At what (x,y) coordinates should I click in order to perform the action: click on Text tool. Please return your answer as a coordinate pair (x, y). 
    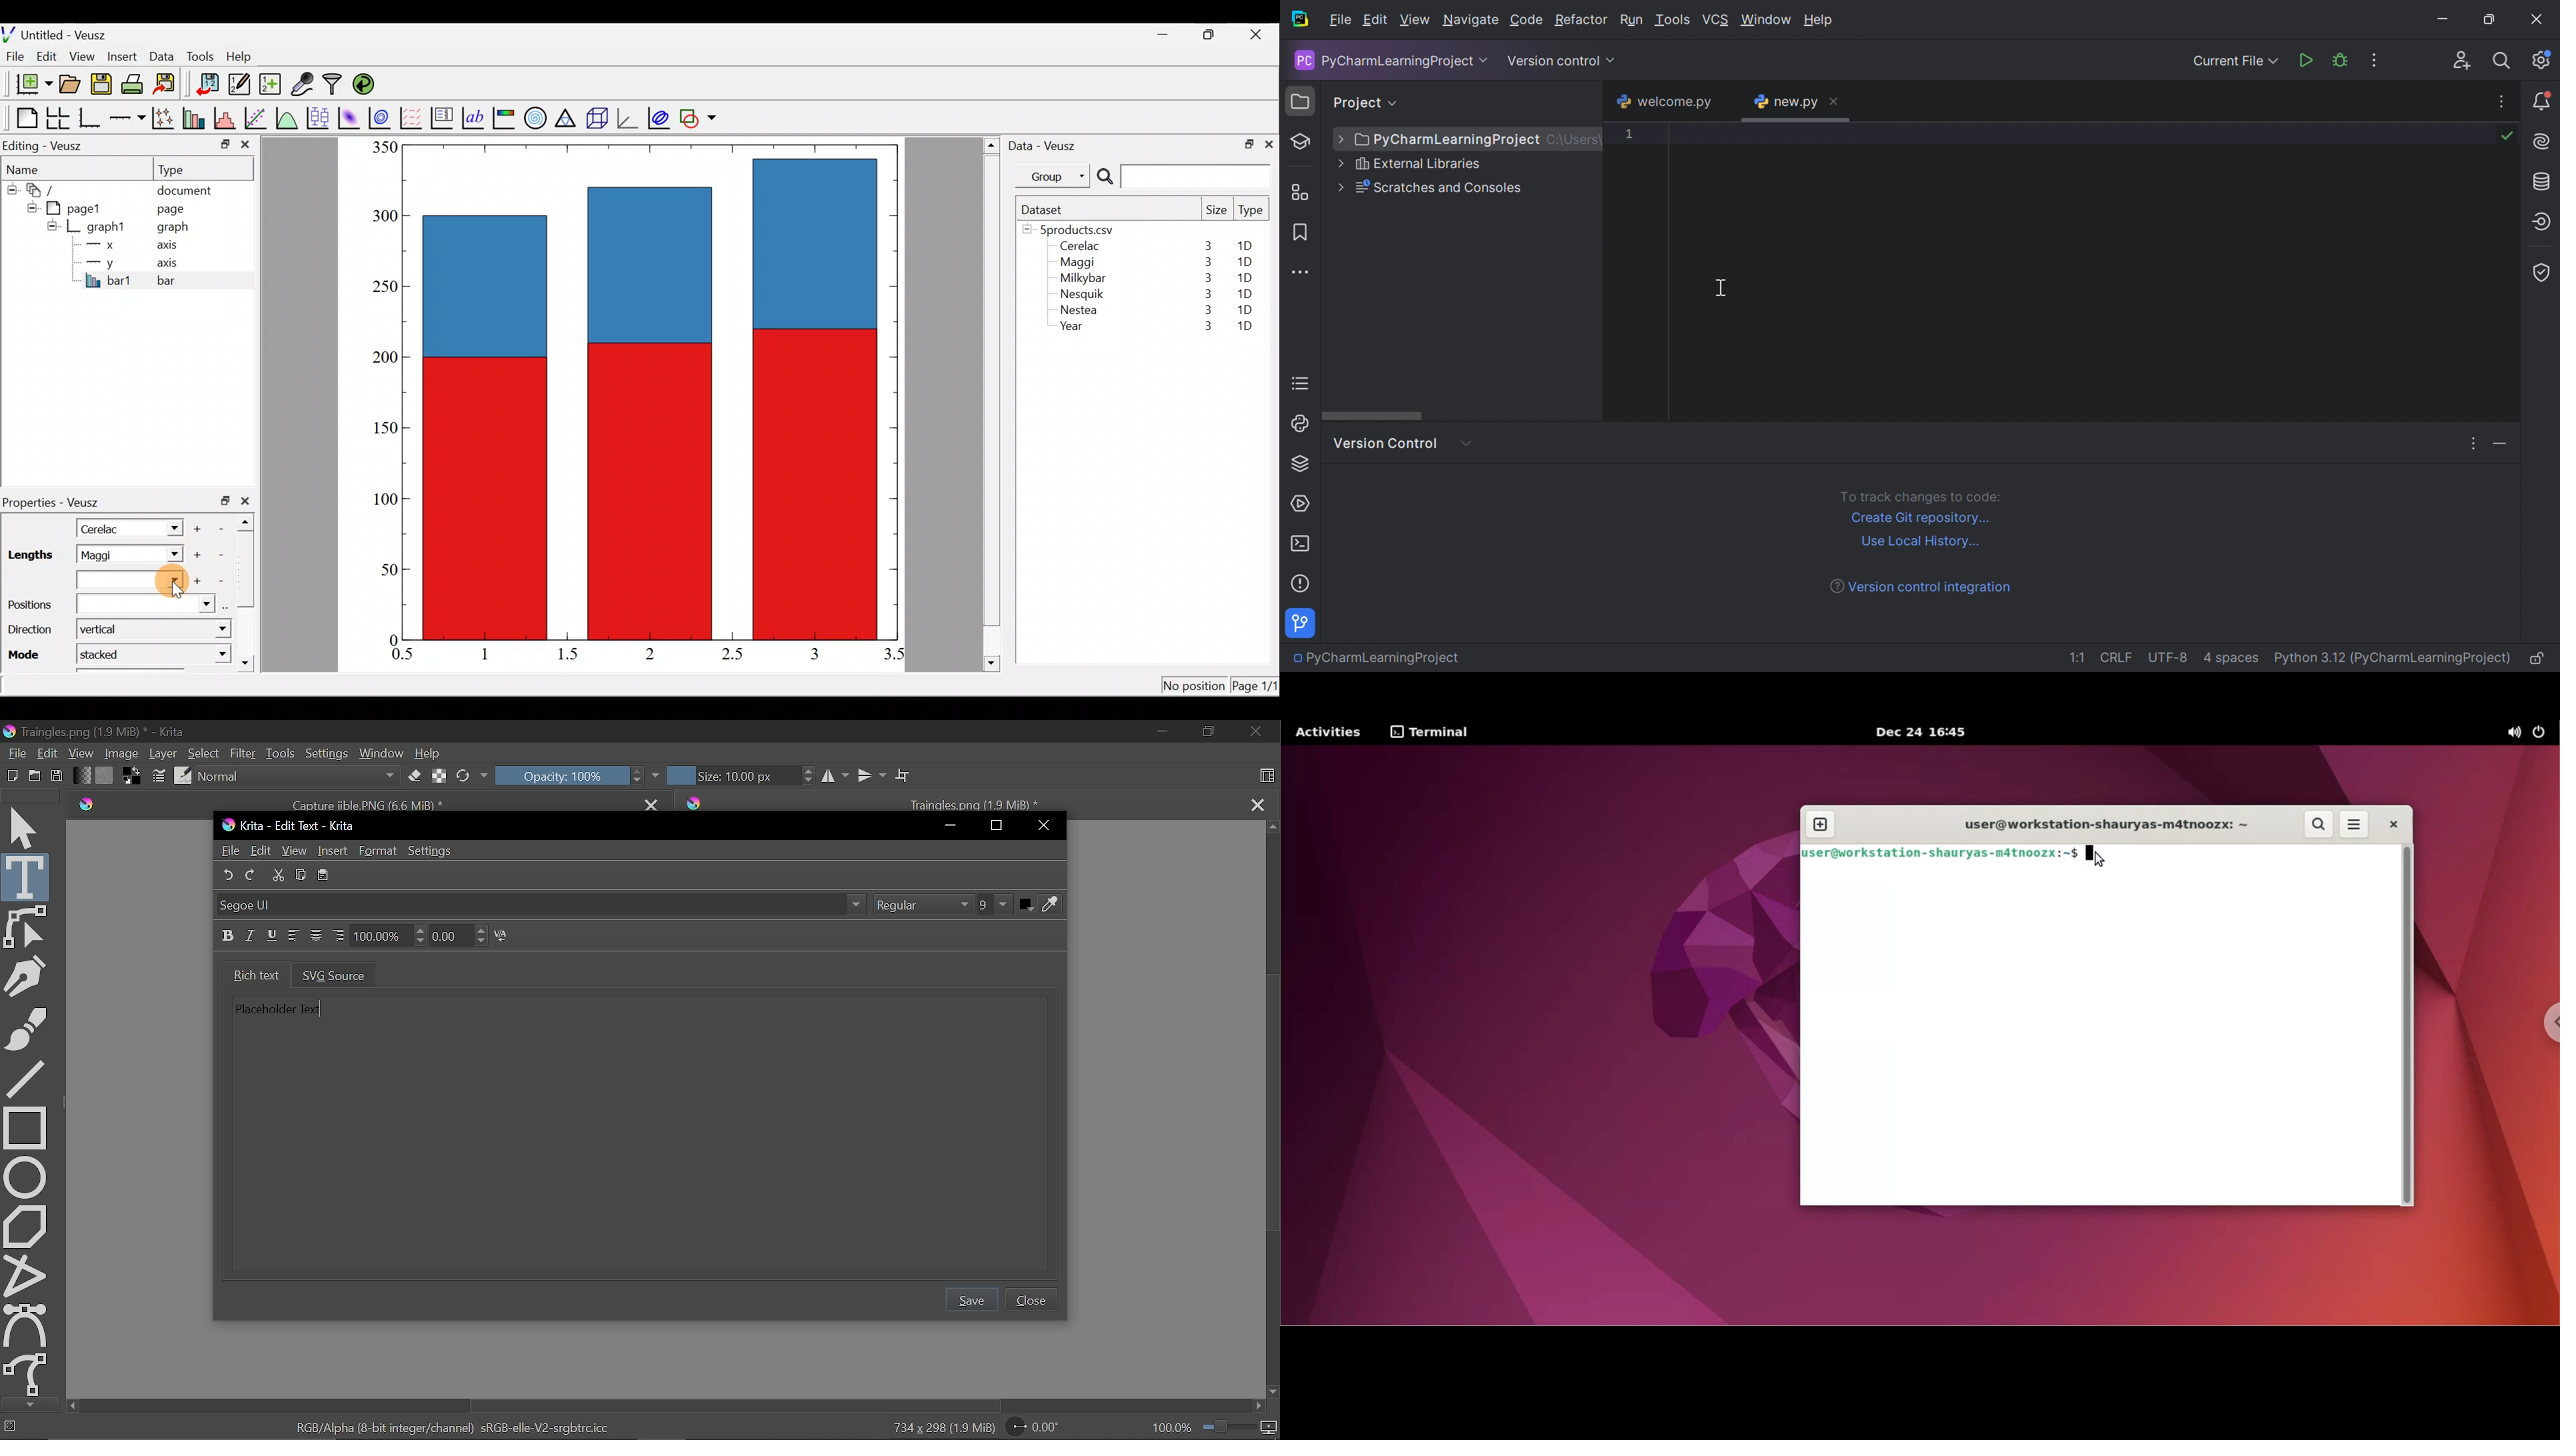
    Looking at the image, I should click on (27, 877).